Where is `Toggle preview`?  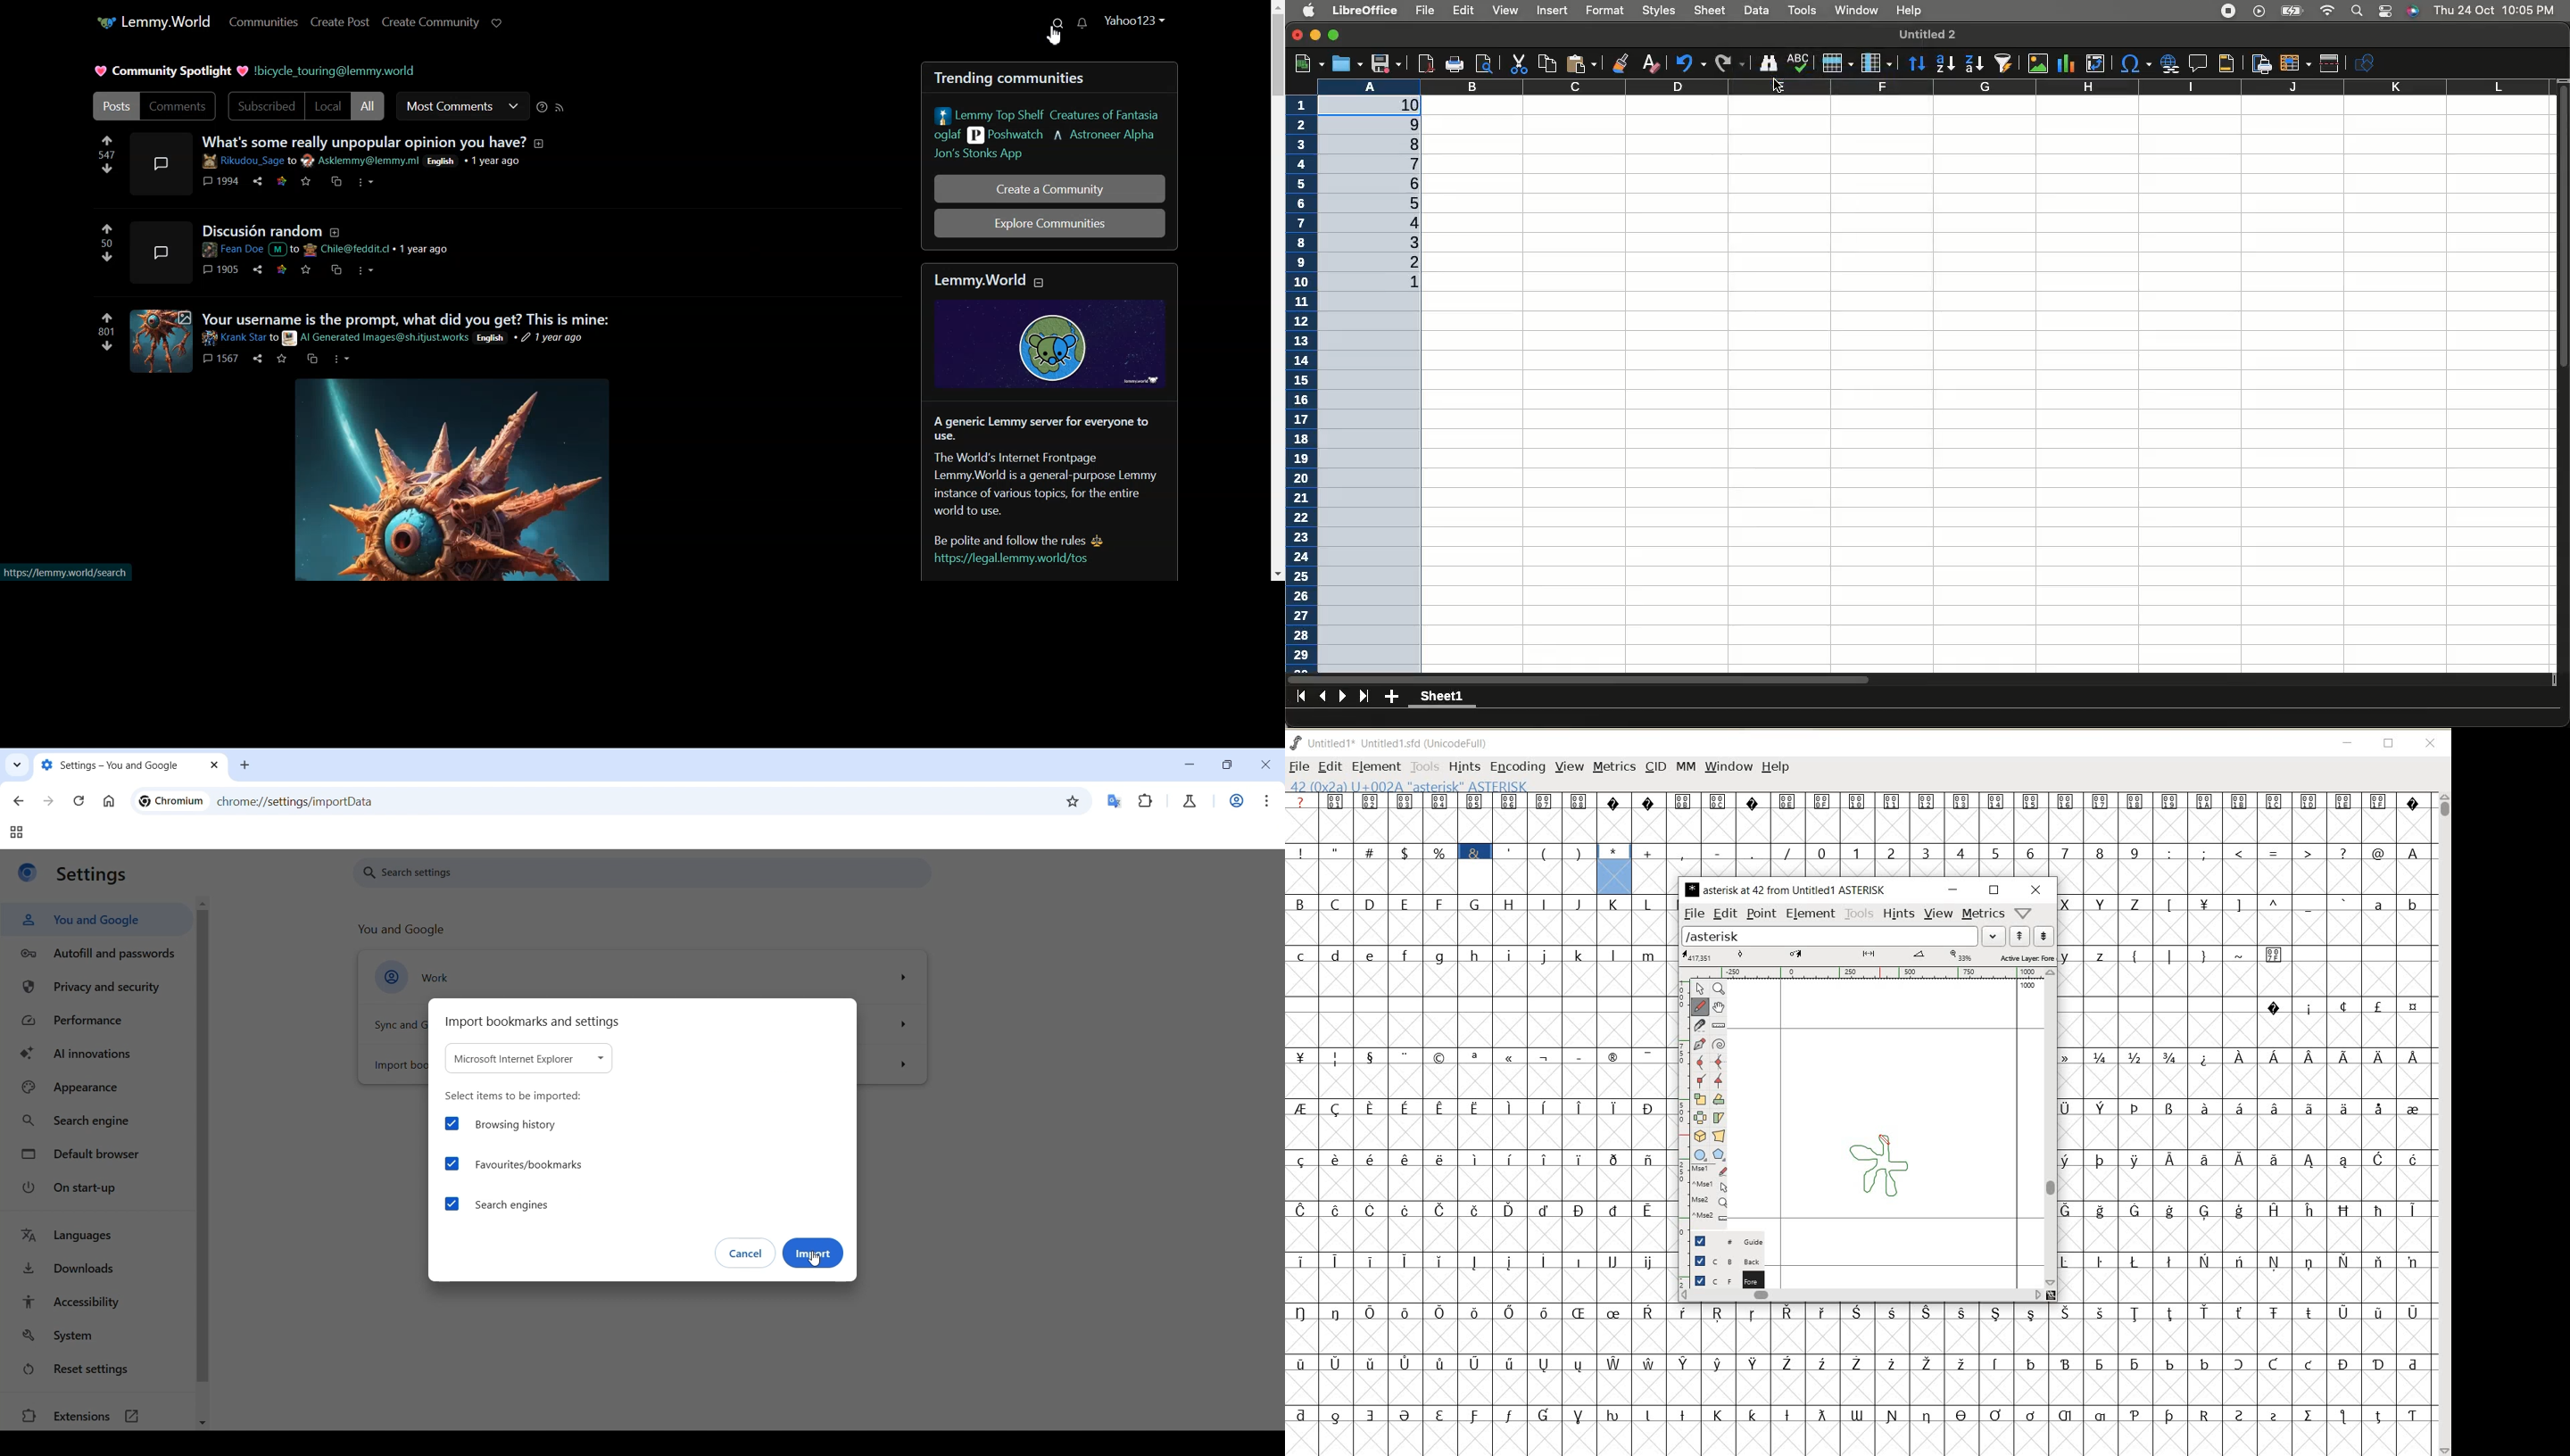 Toggle preview is located at coordinates (1483, 63).